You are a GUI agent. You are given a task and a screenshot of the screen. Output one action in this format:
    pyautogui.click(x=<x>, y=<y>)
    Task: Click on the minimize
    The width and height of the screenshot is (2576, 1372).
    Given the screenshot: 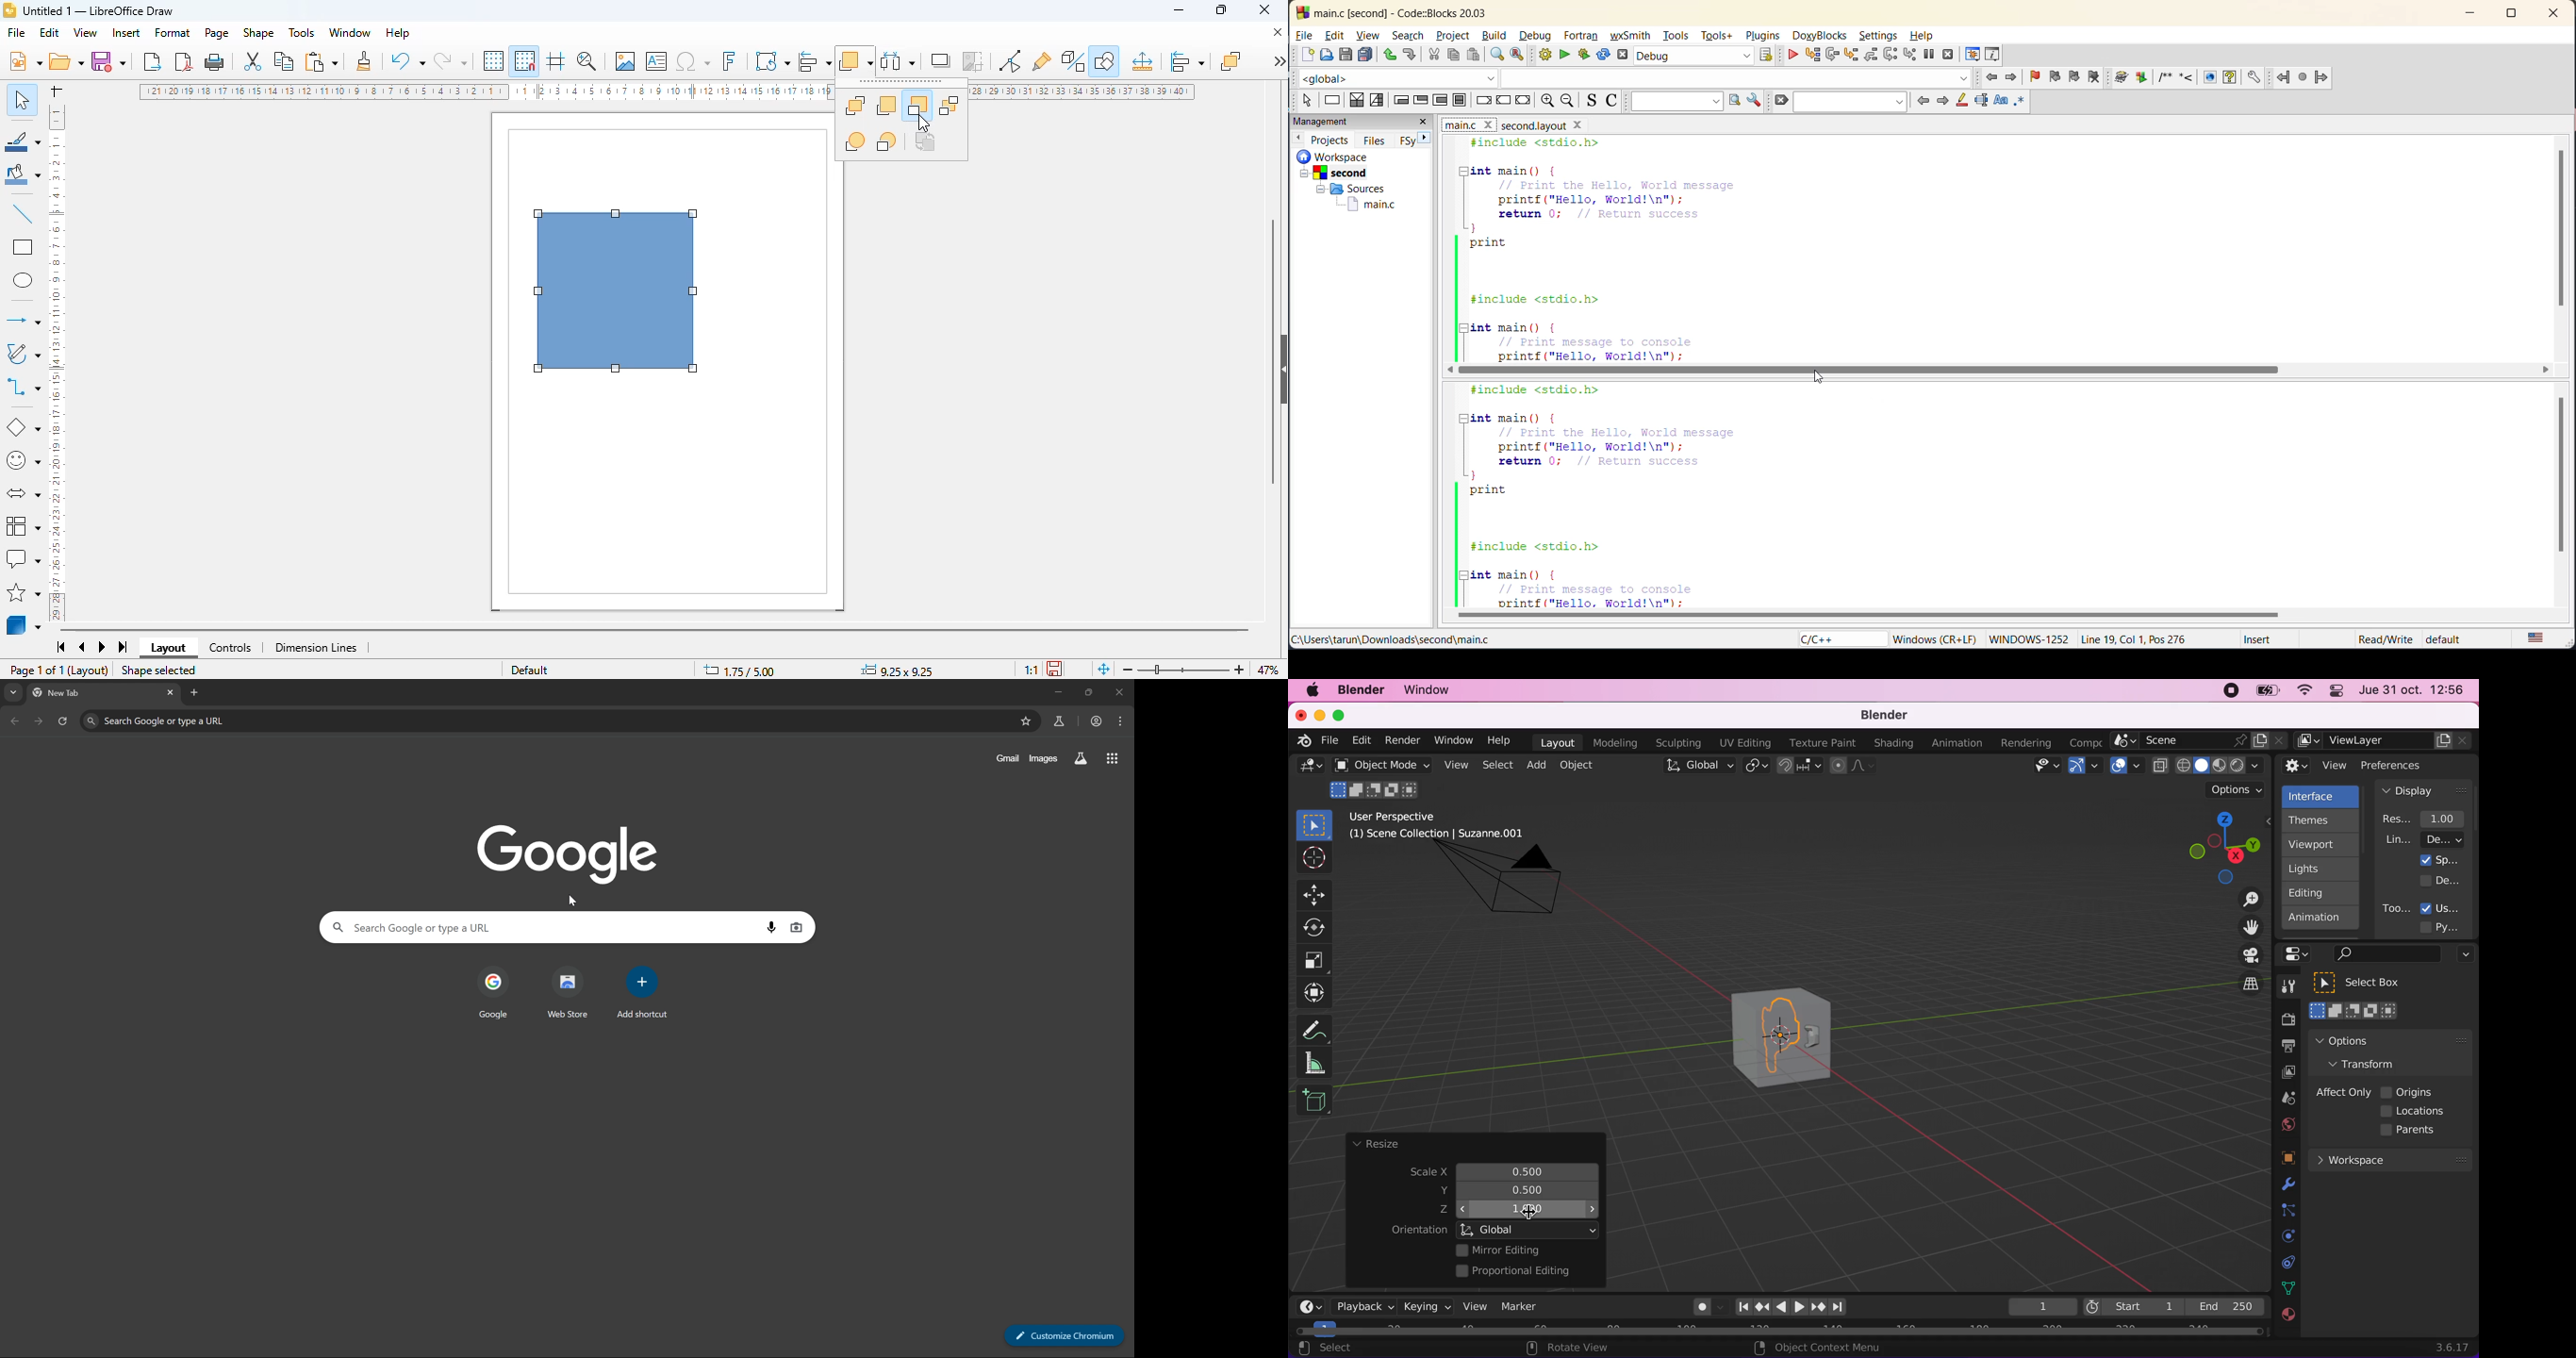 What is the action you would take?
    pyautogui.click(x=1179, y=10)
    